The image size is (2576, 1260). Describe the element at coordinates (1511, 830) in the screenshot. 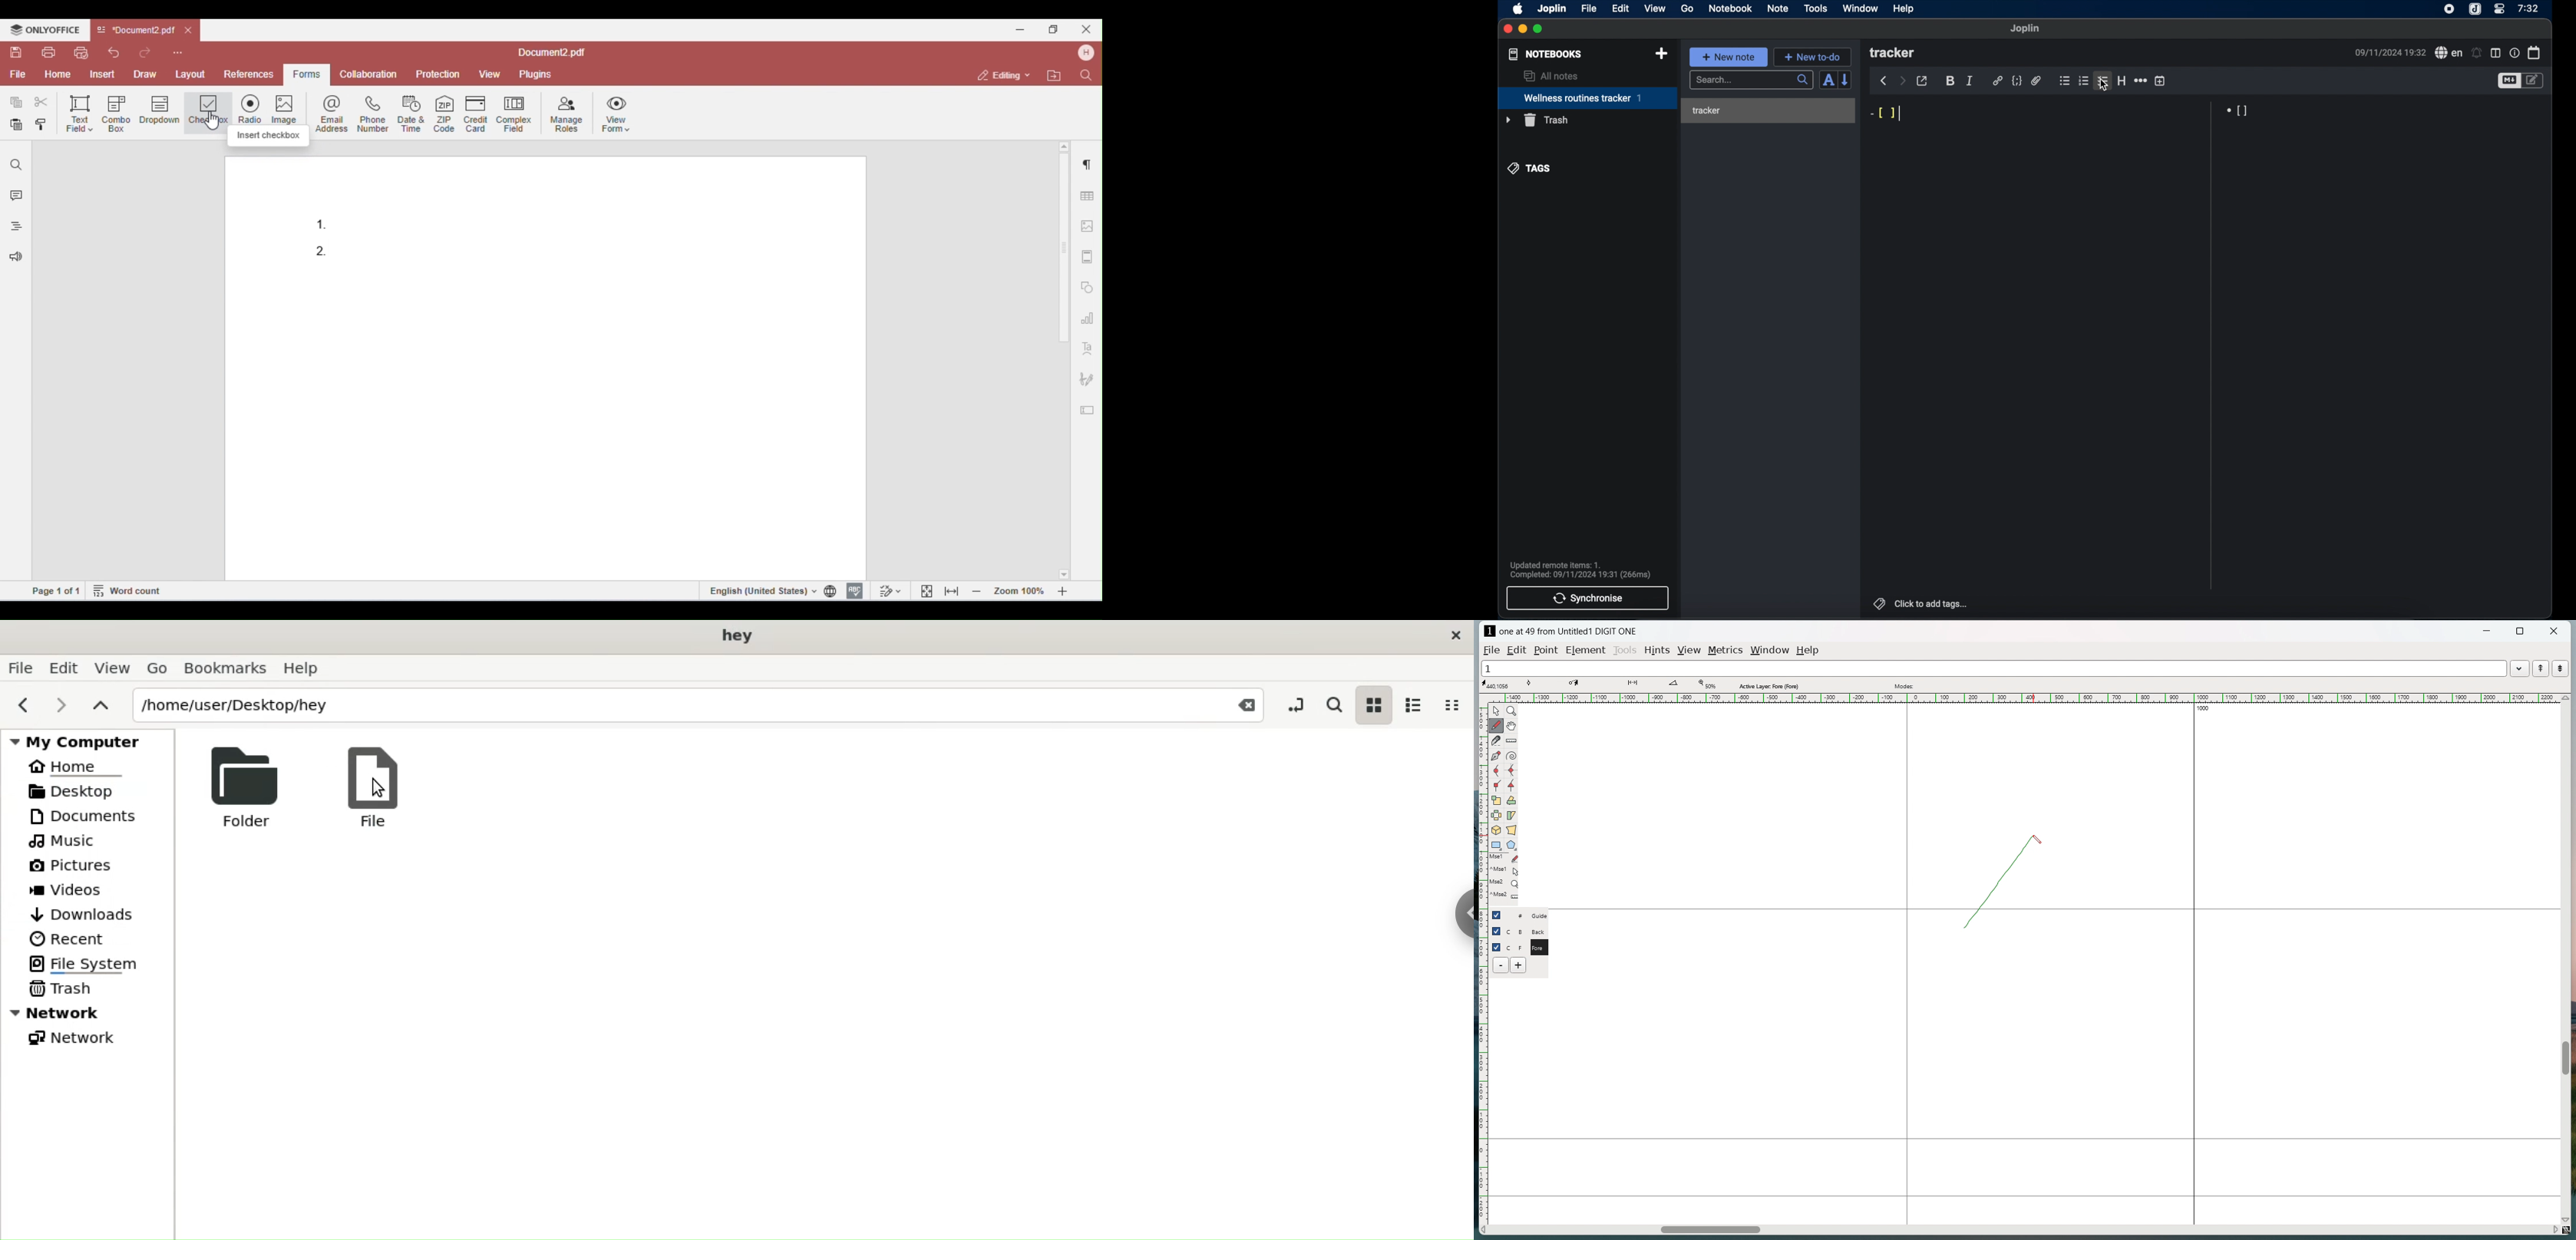

I see `perspective transformation` at that location.